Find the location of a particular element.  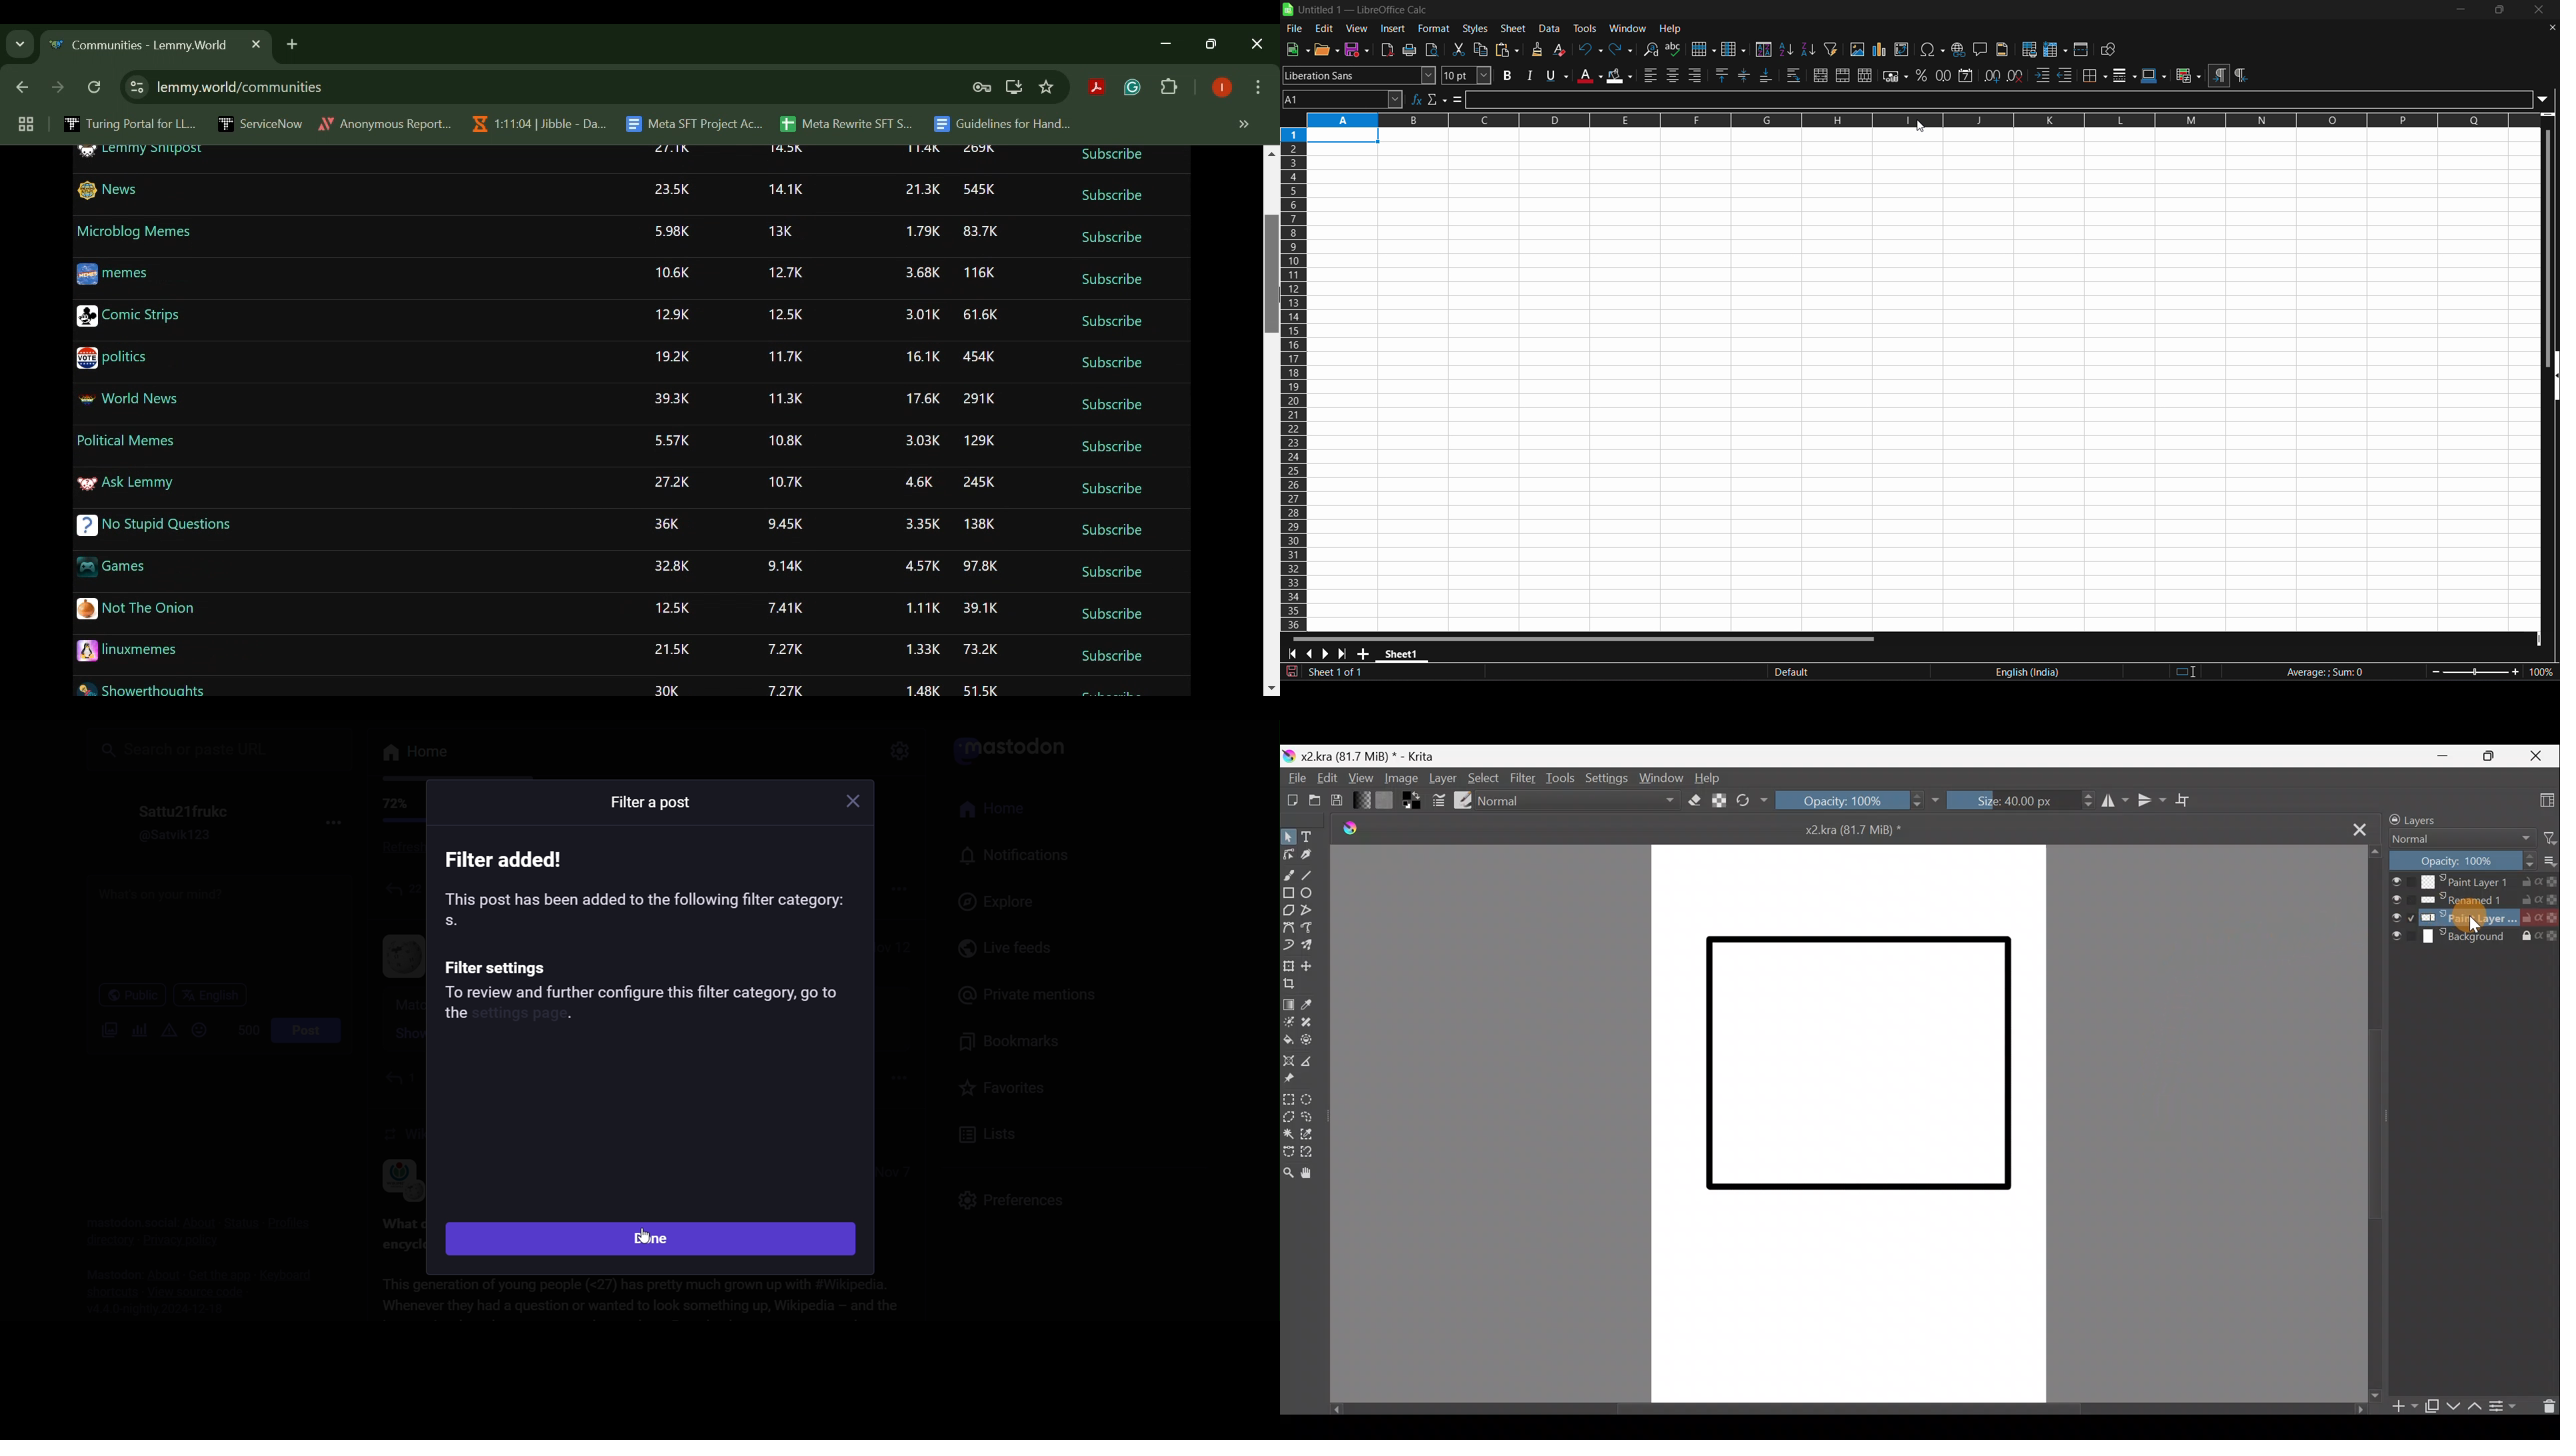

logo is located at coordinates (1293, 12).